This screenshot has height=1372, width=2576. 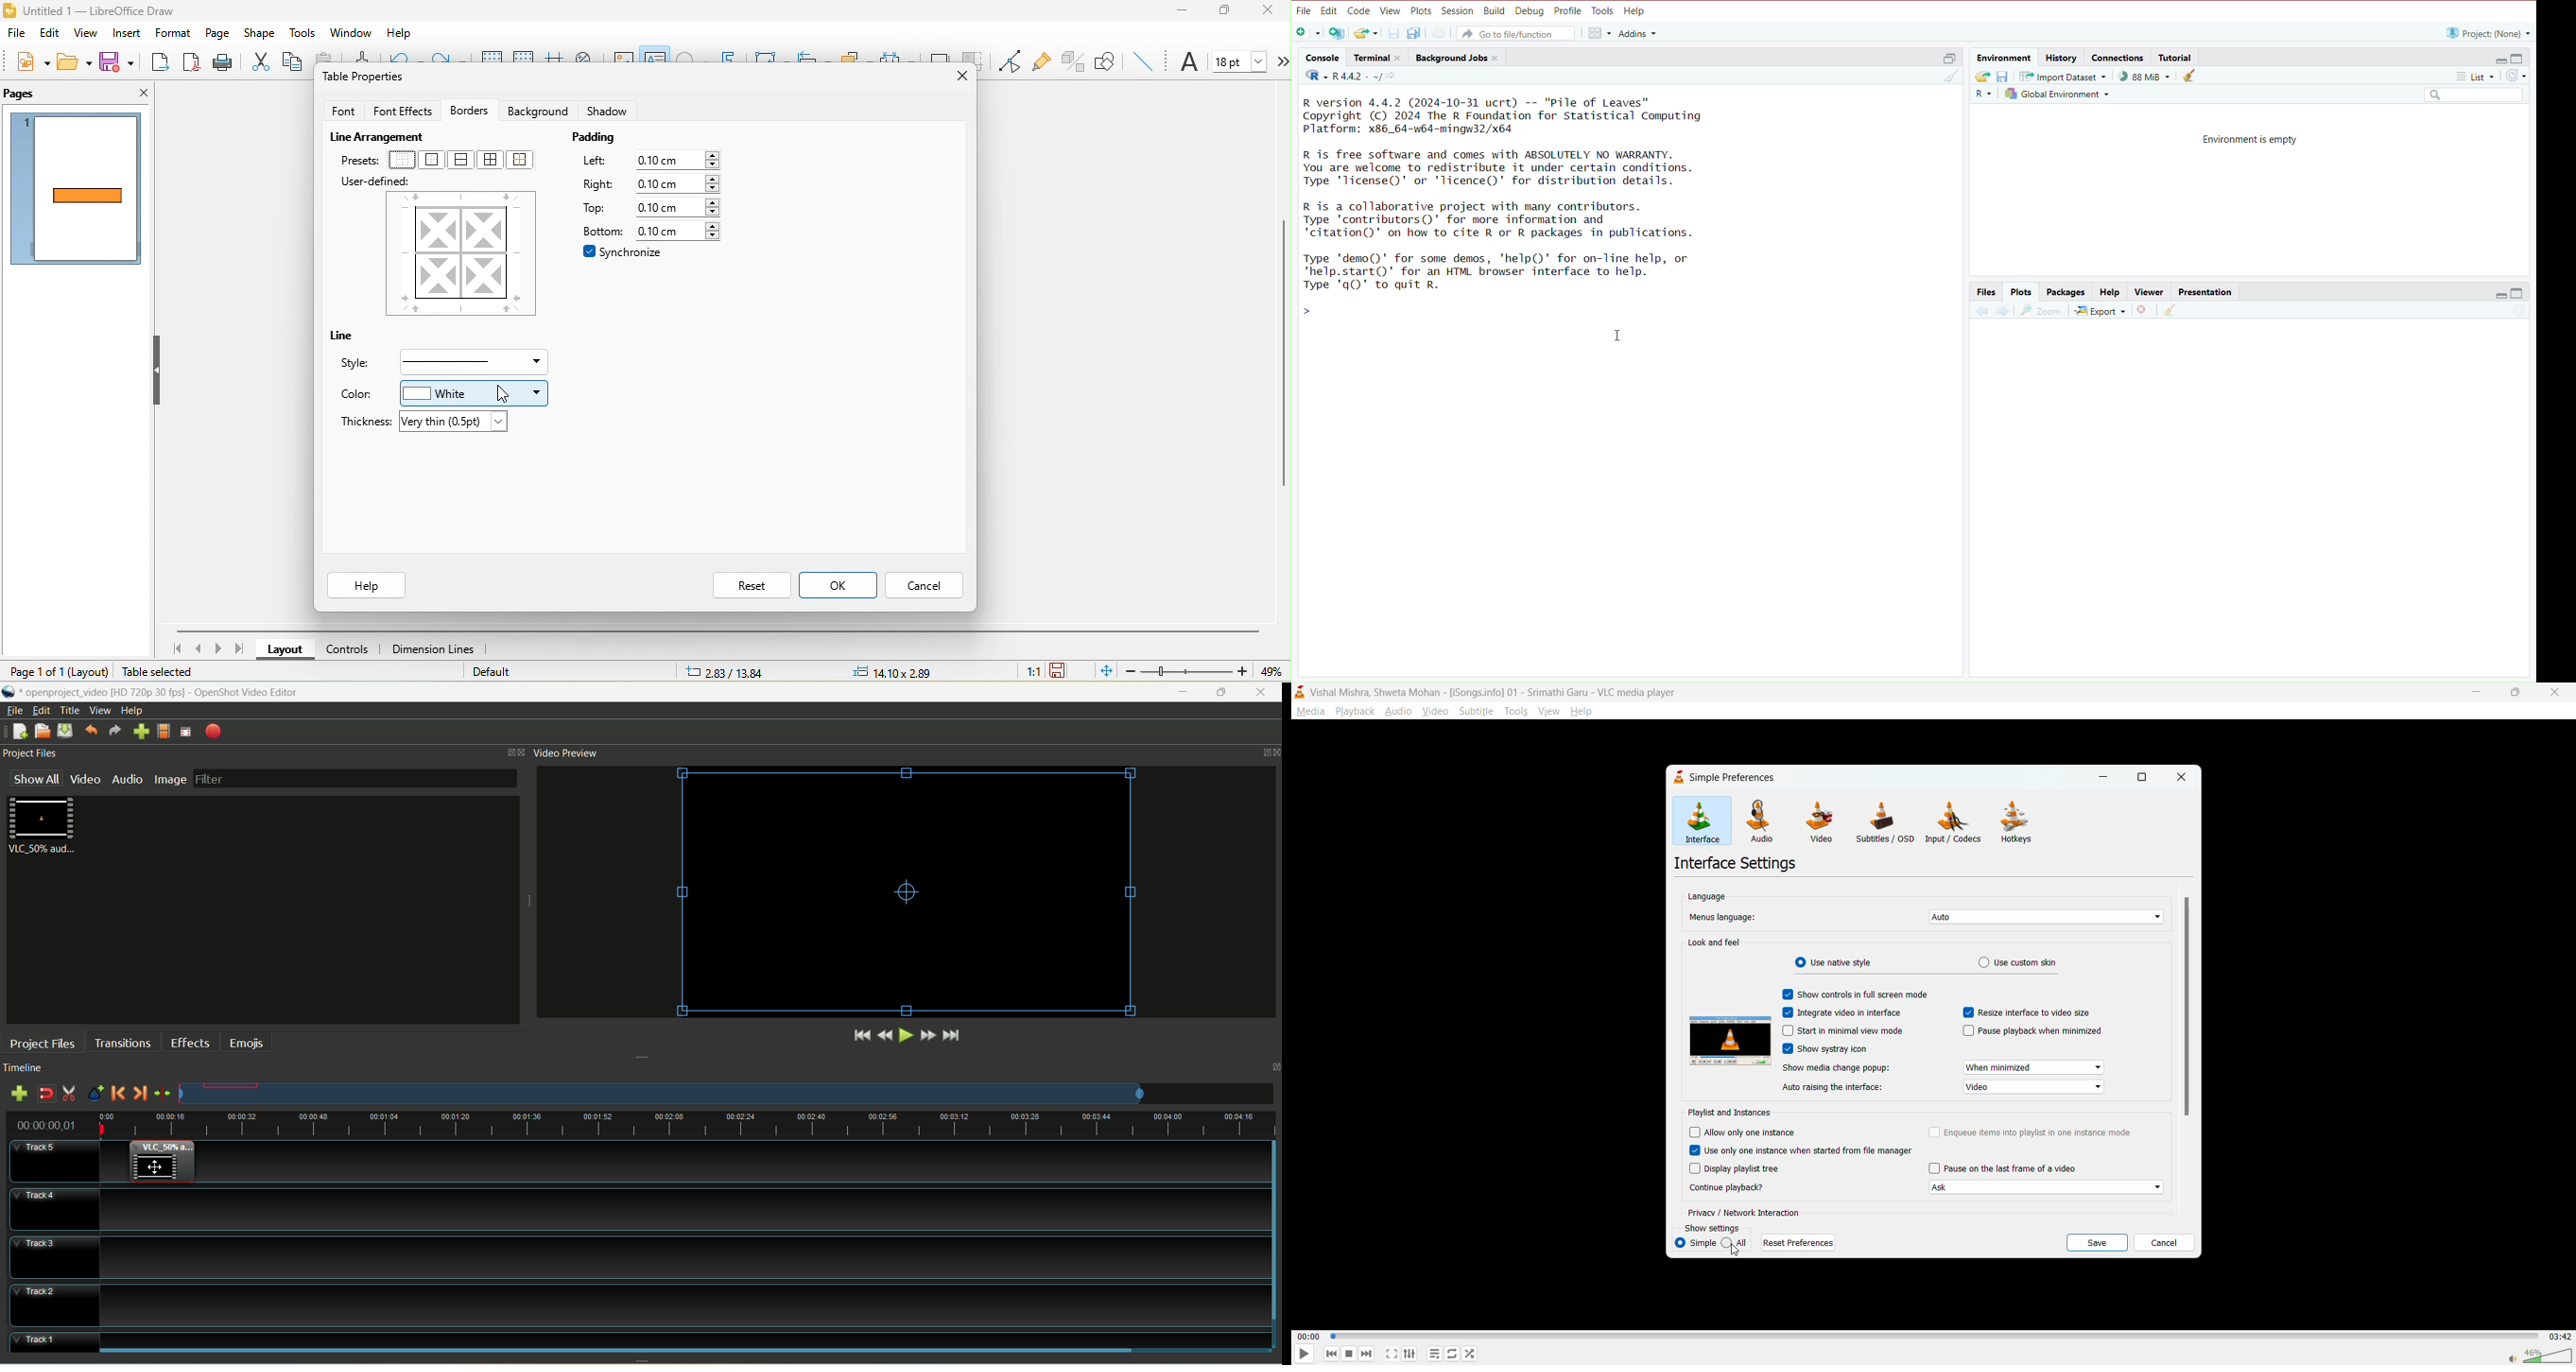 What do you see at coordinates (683, 229) in the screenshot?
I see `0.10 cm` at bounding box center [683, 229].